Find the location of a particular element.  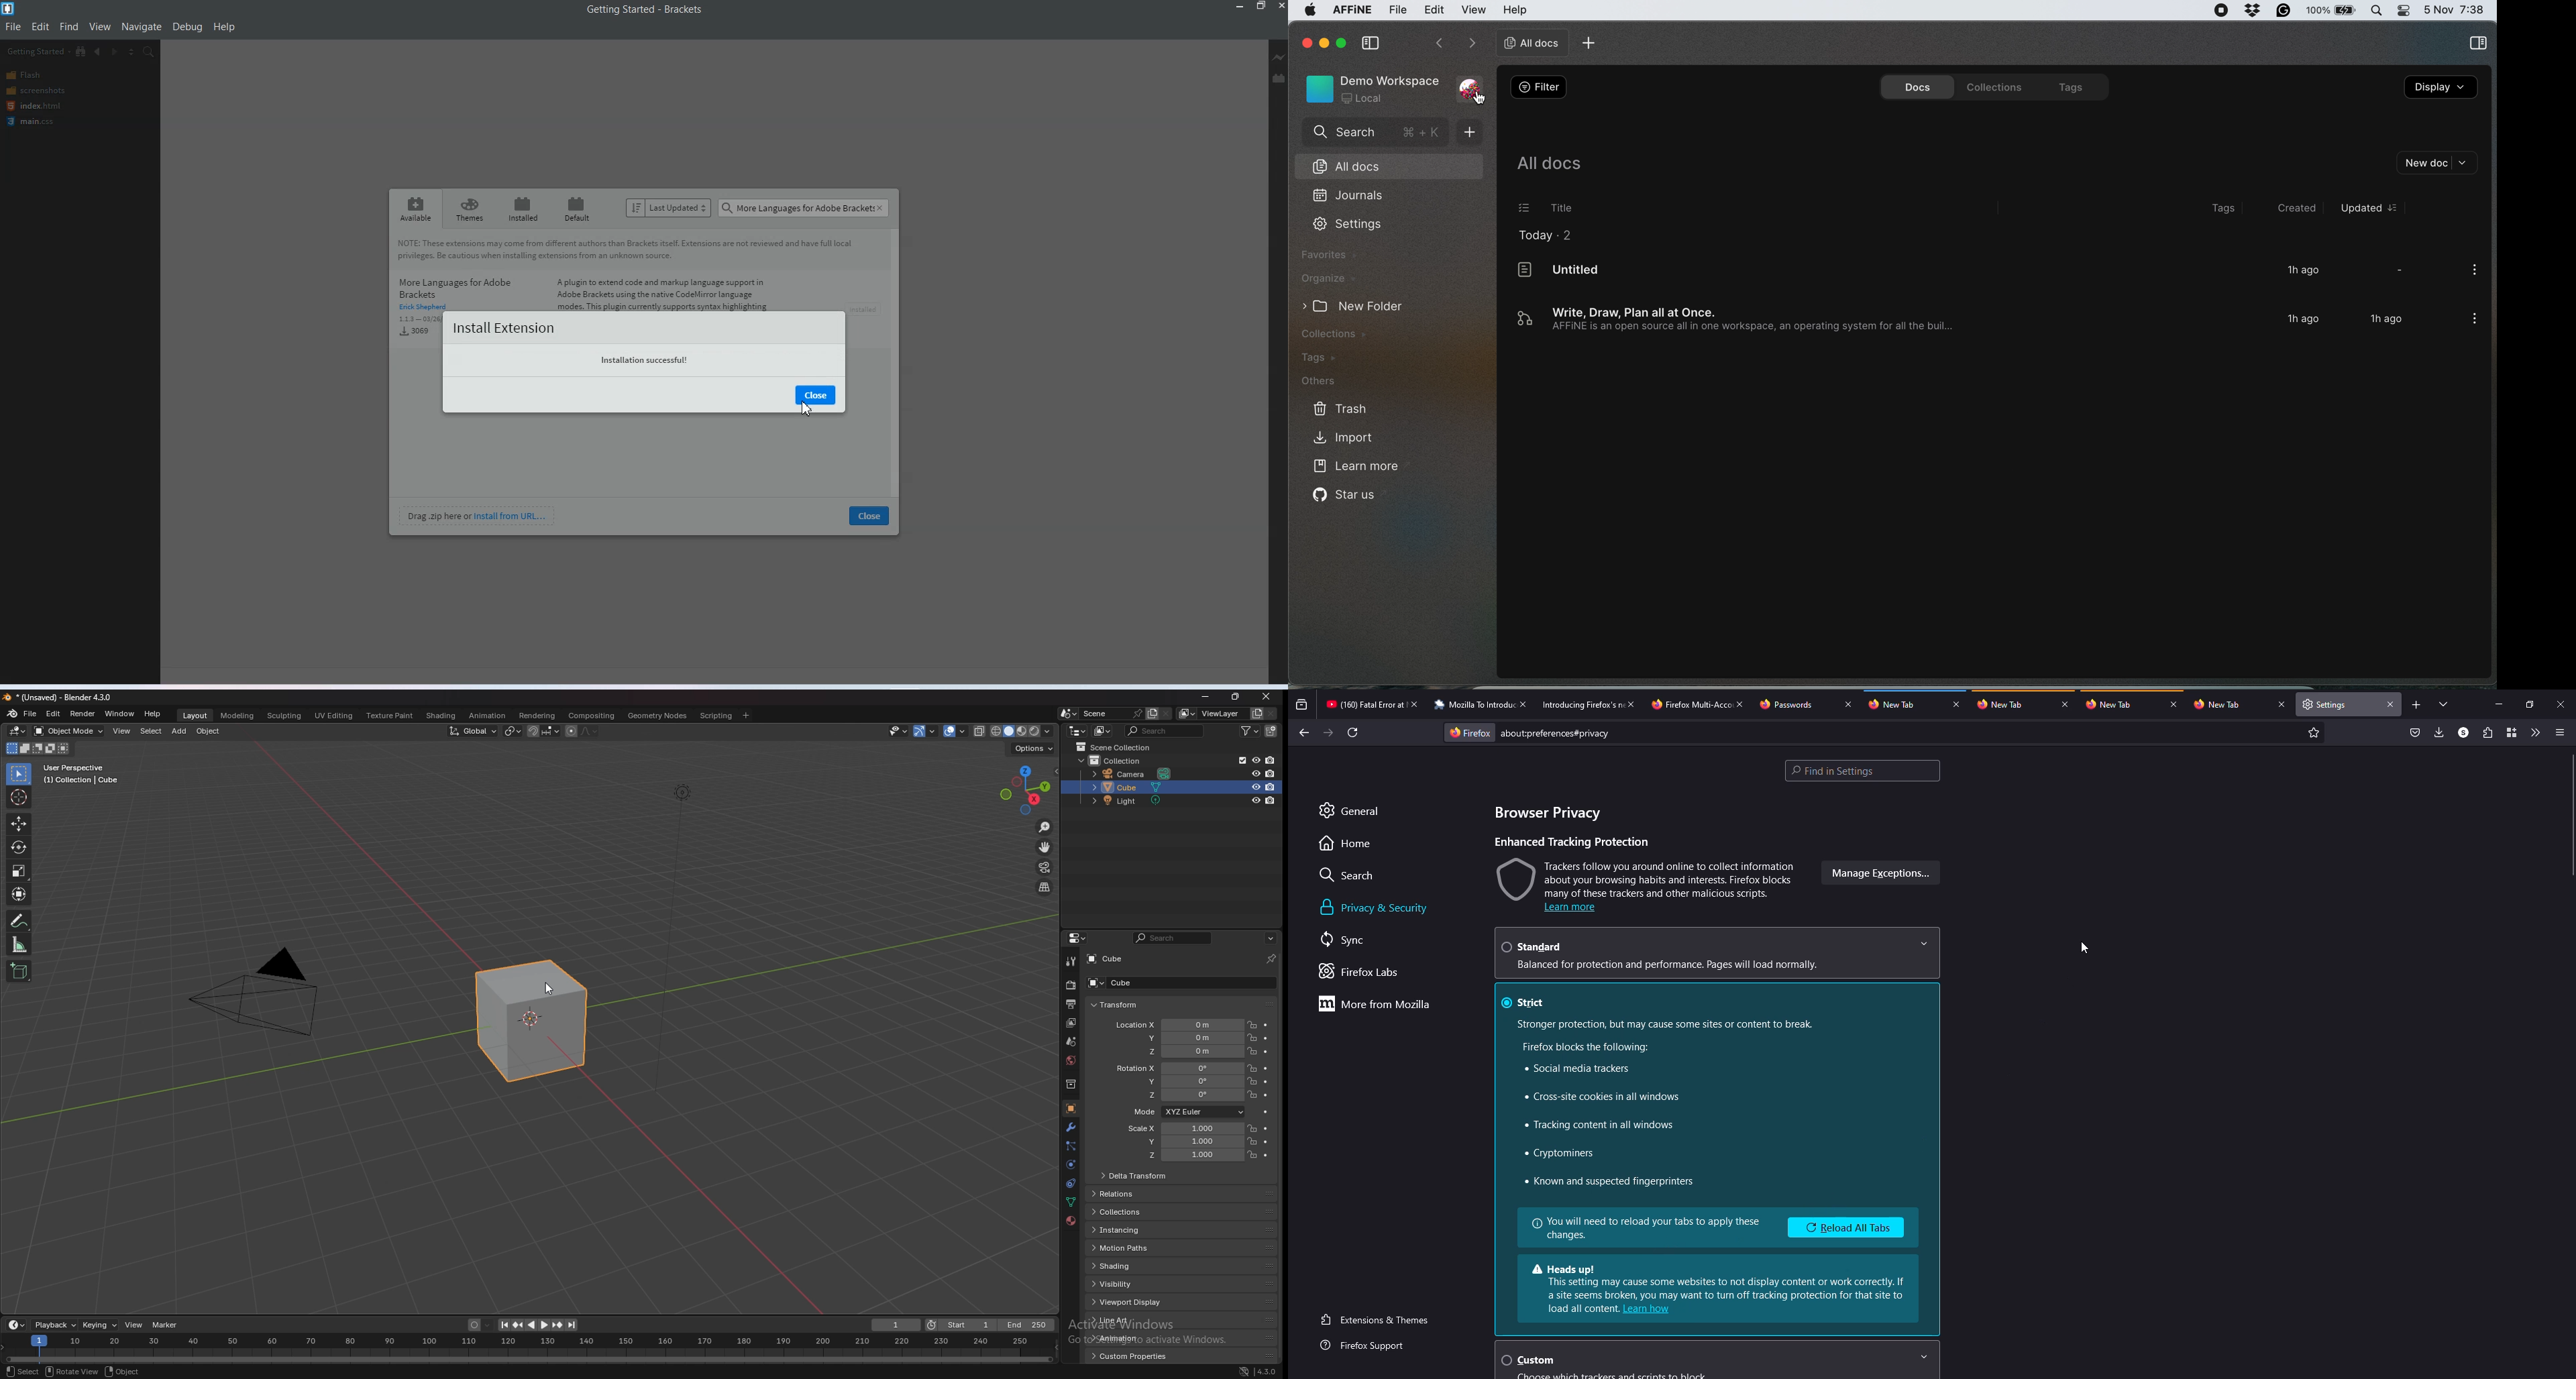

all docs is located at coordinates (1529, 43).